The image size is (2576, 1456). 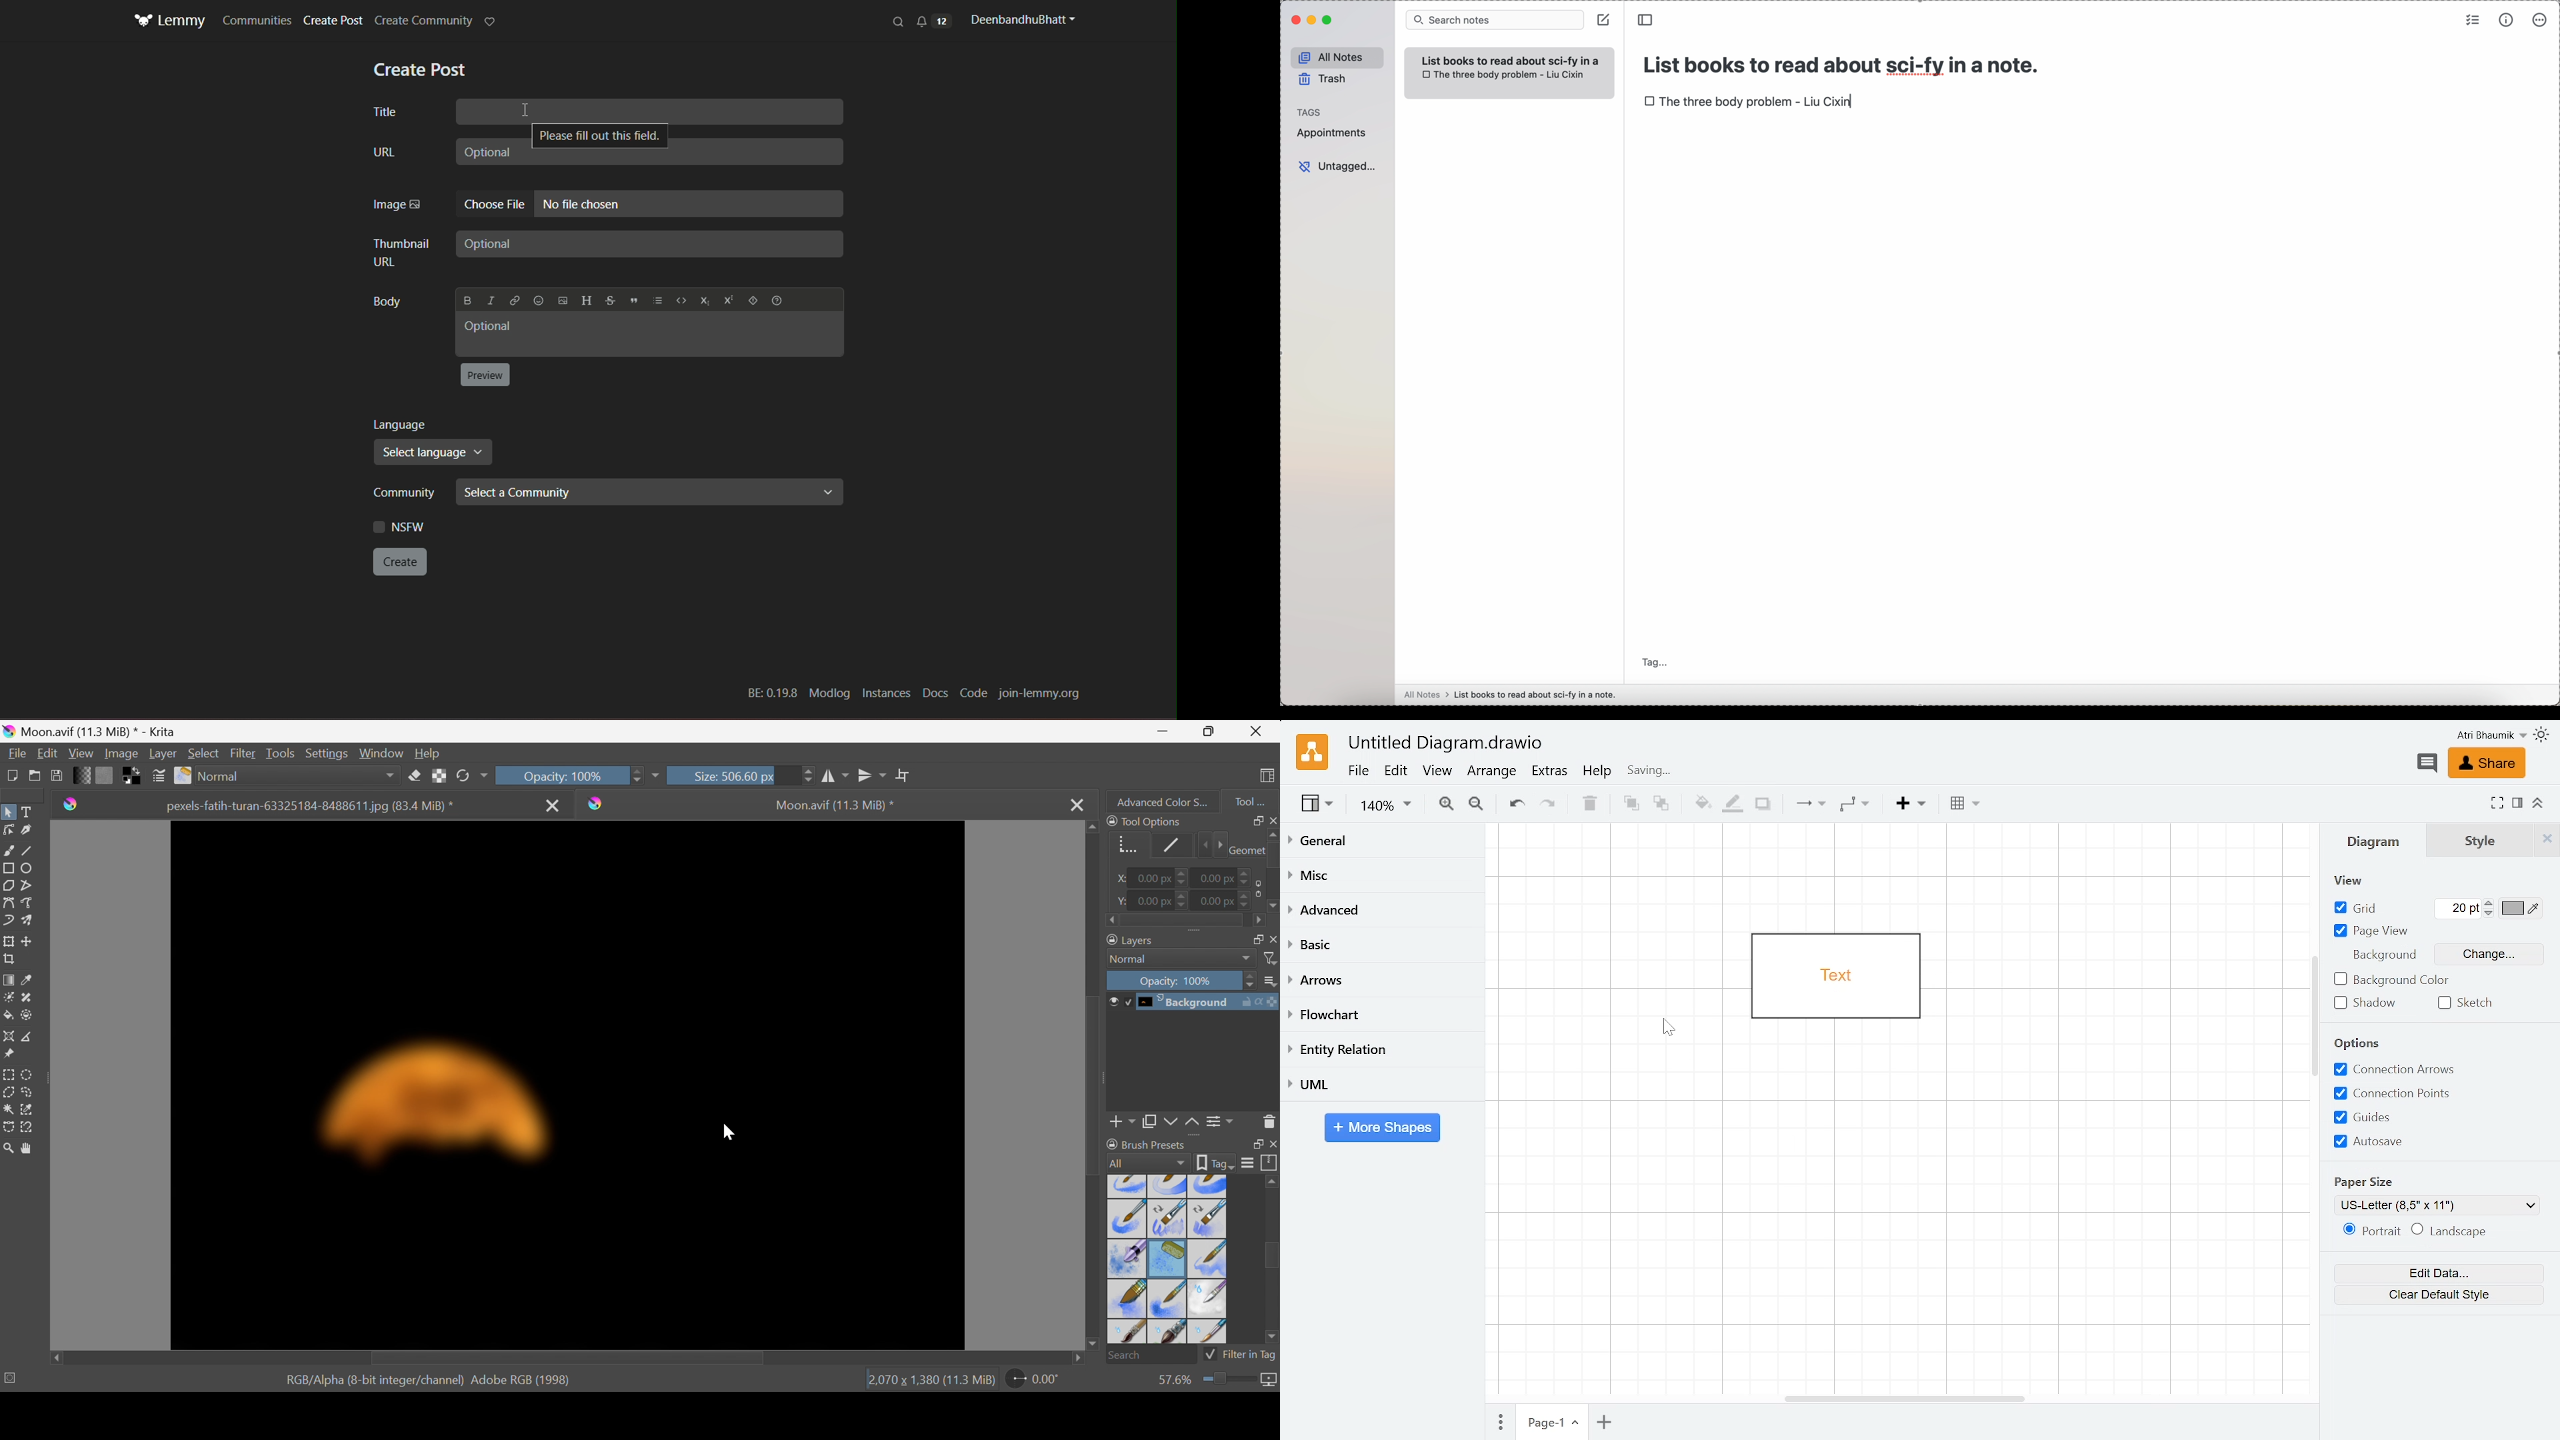 What do you see at coordinates (29, 829) in the screenshot?
I see `Calligraphy` at bounding box center [29, 829].